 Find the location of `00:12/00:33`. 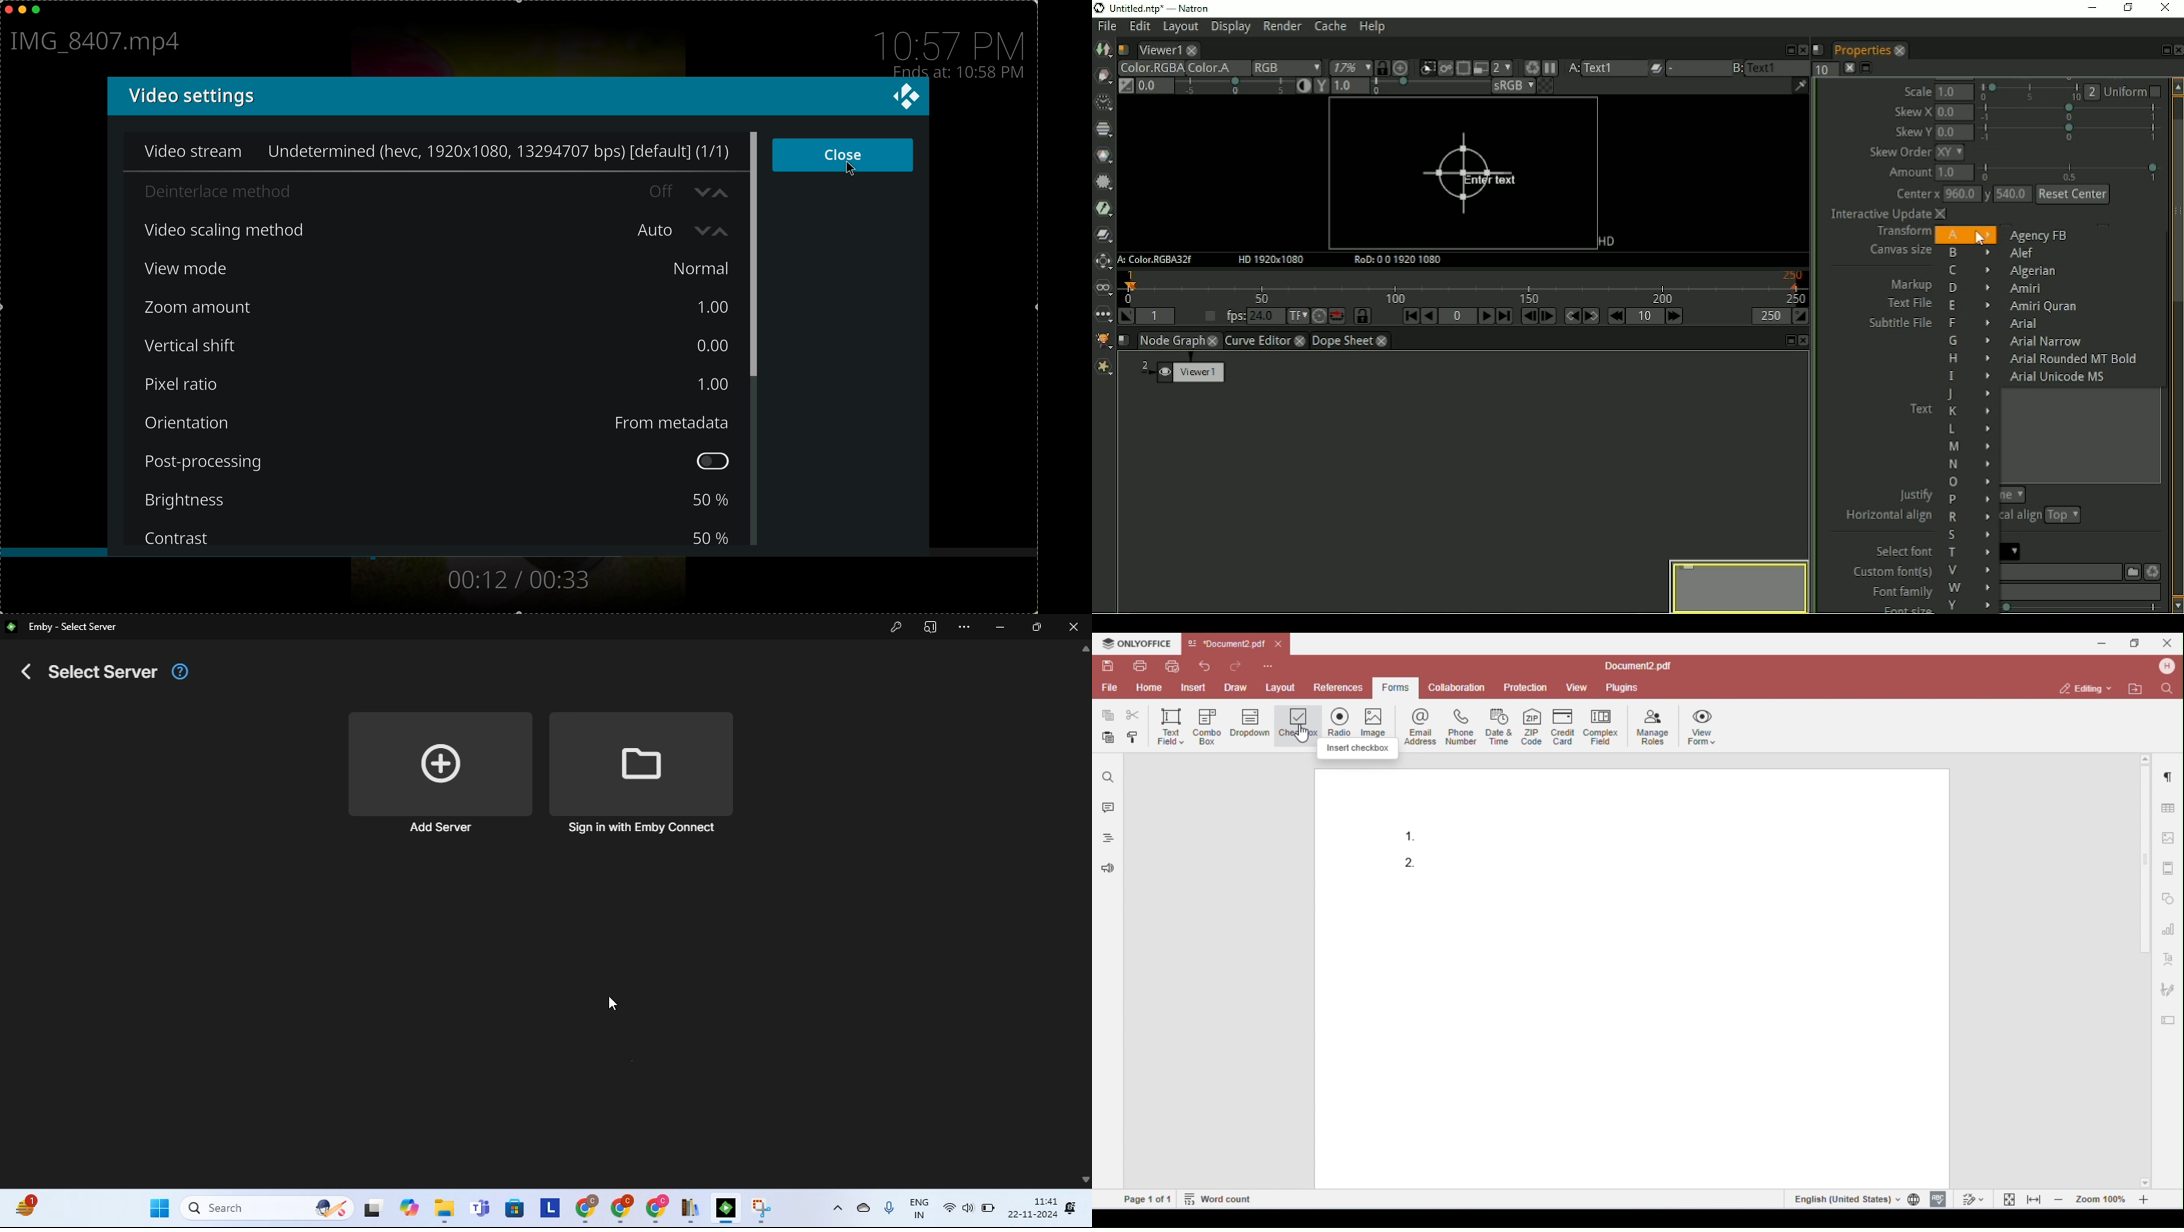

00:12/00:33 is located at coordinates (517, 580).